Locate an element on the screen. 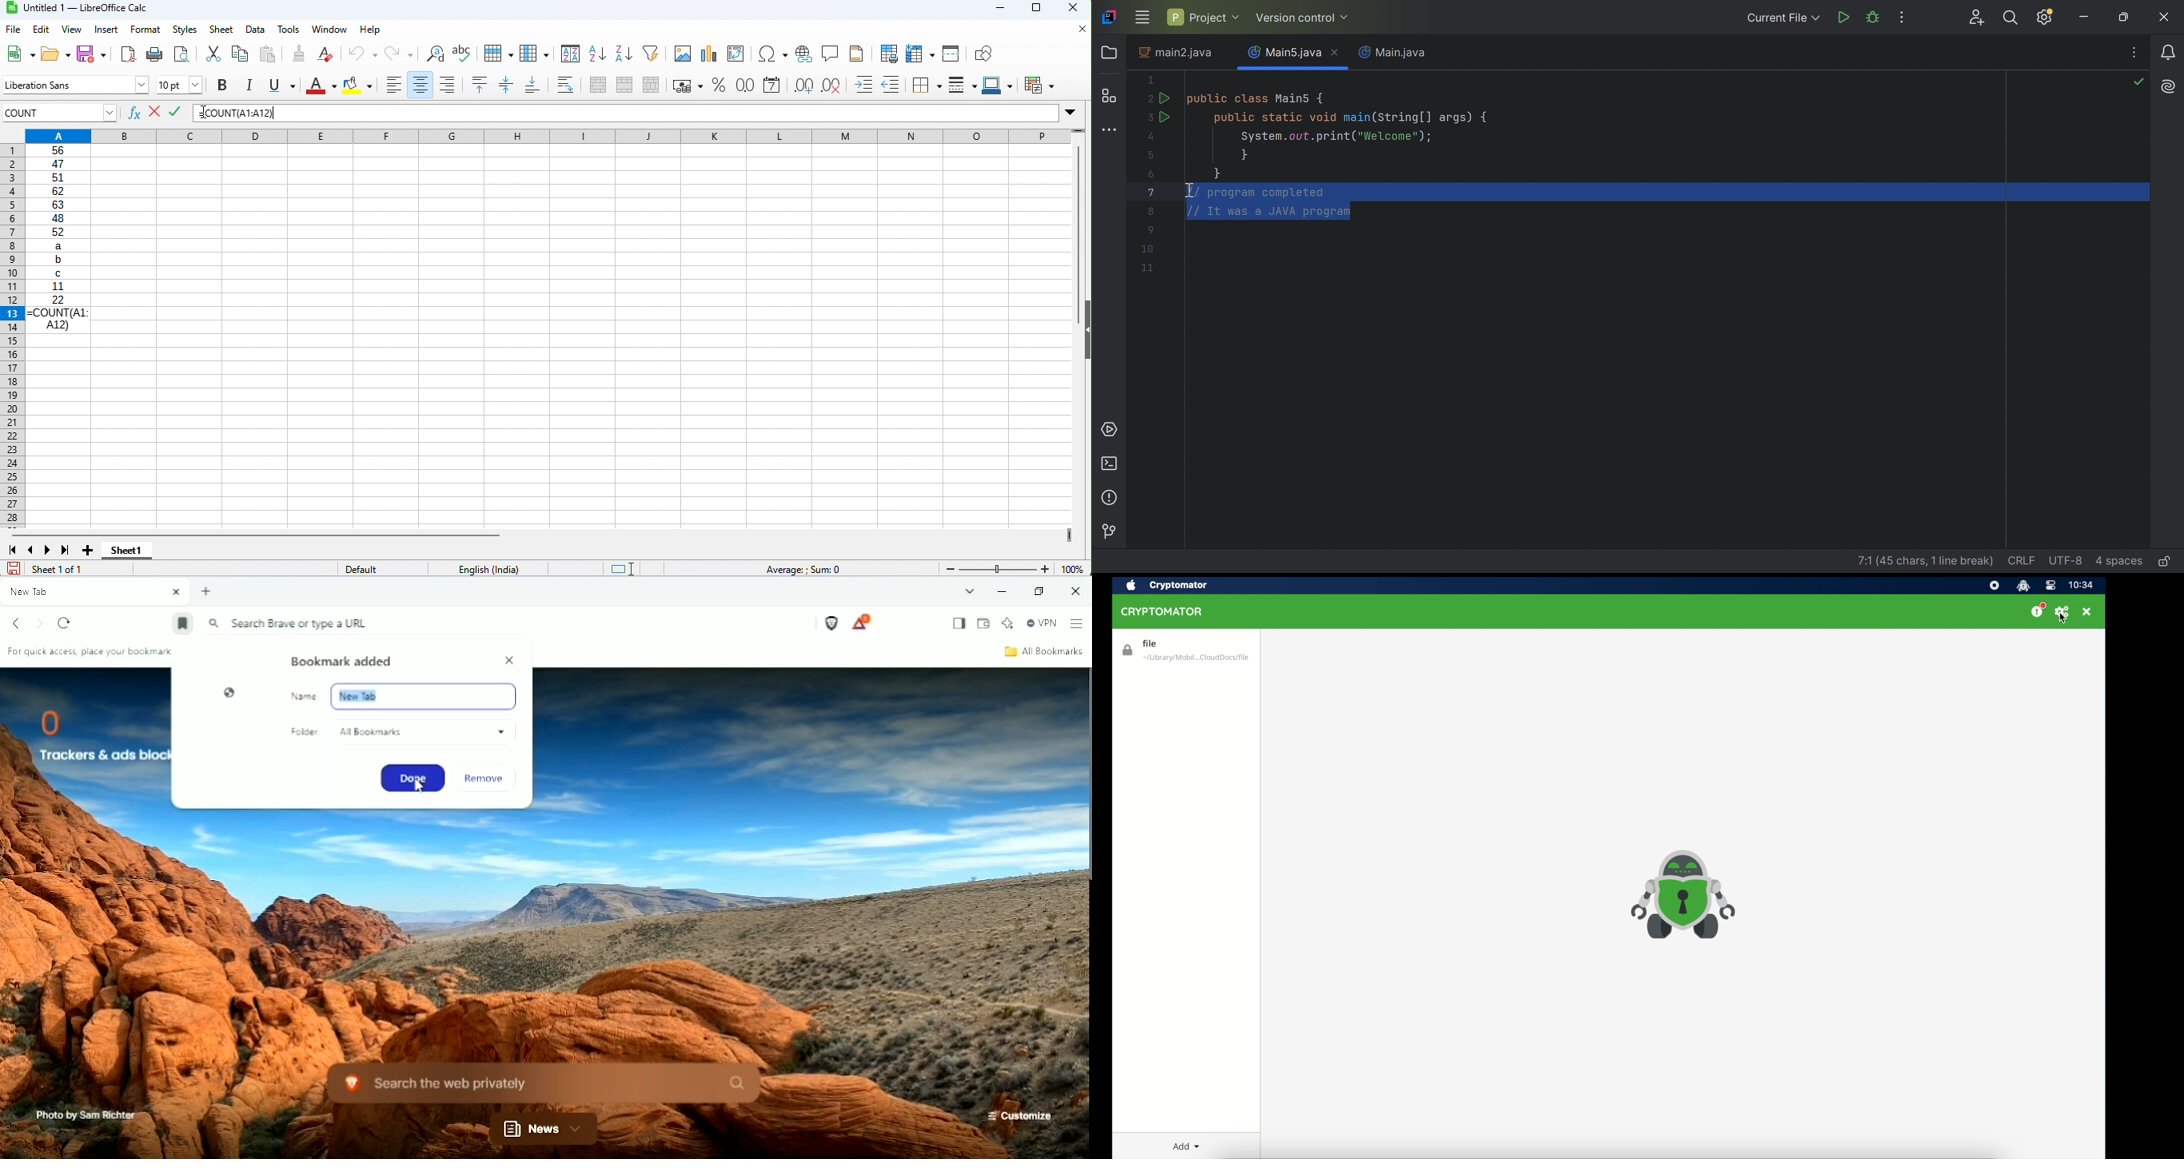 This screenshot has width=2184, height=1176. align right is located at coordinates (448, 84).